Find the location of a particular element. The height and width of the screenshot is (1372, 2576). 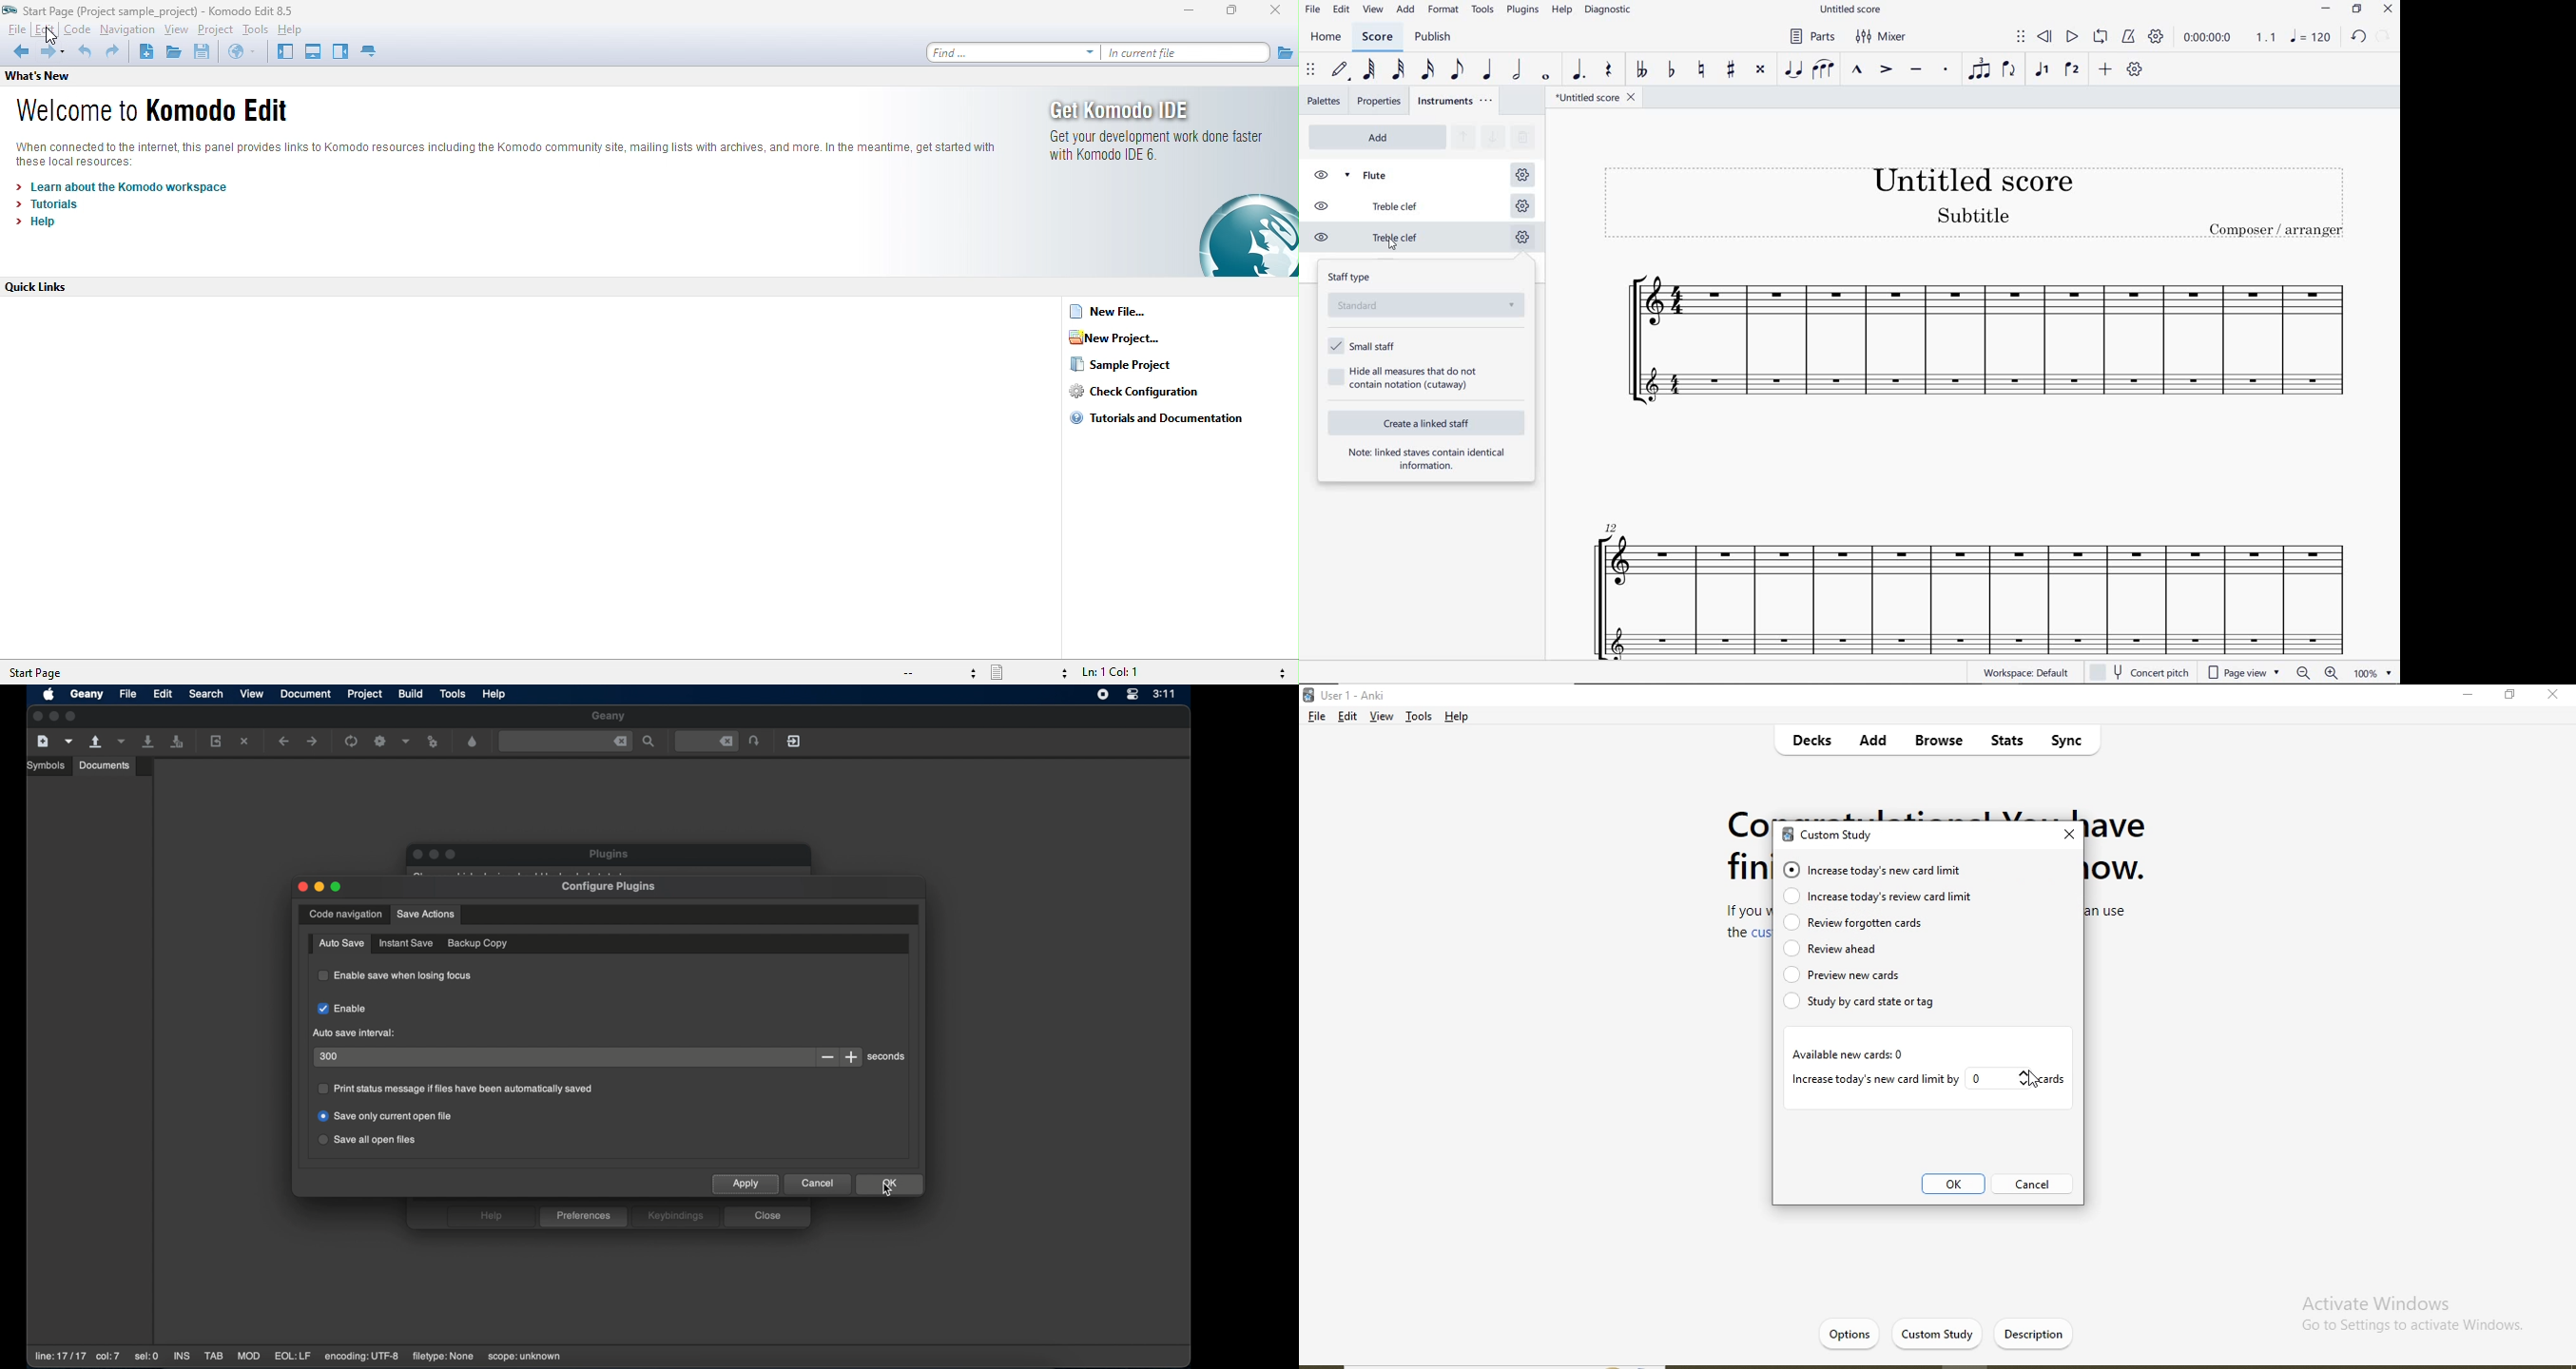

HELP is located at coordinates (1563, 12).